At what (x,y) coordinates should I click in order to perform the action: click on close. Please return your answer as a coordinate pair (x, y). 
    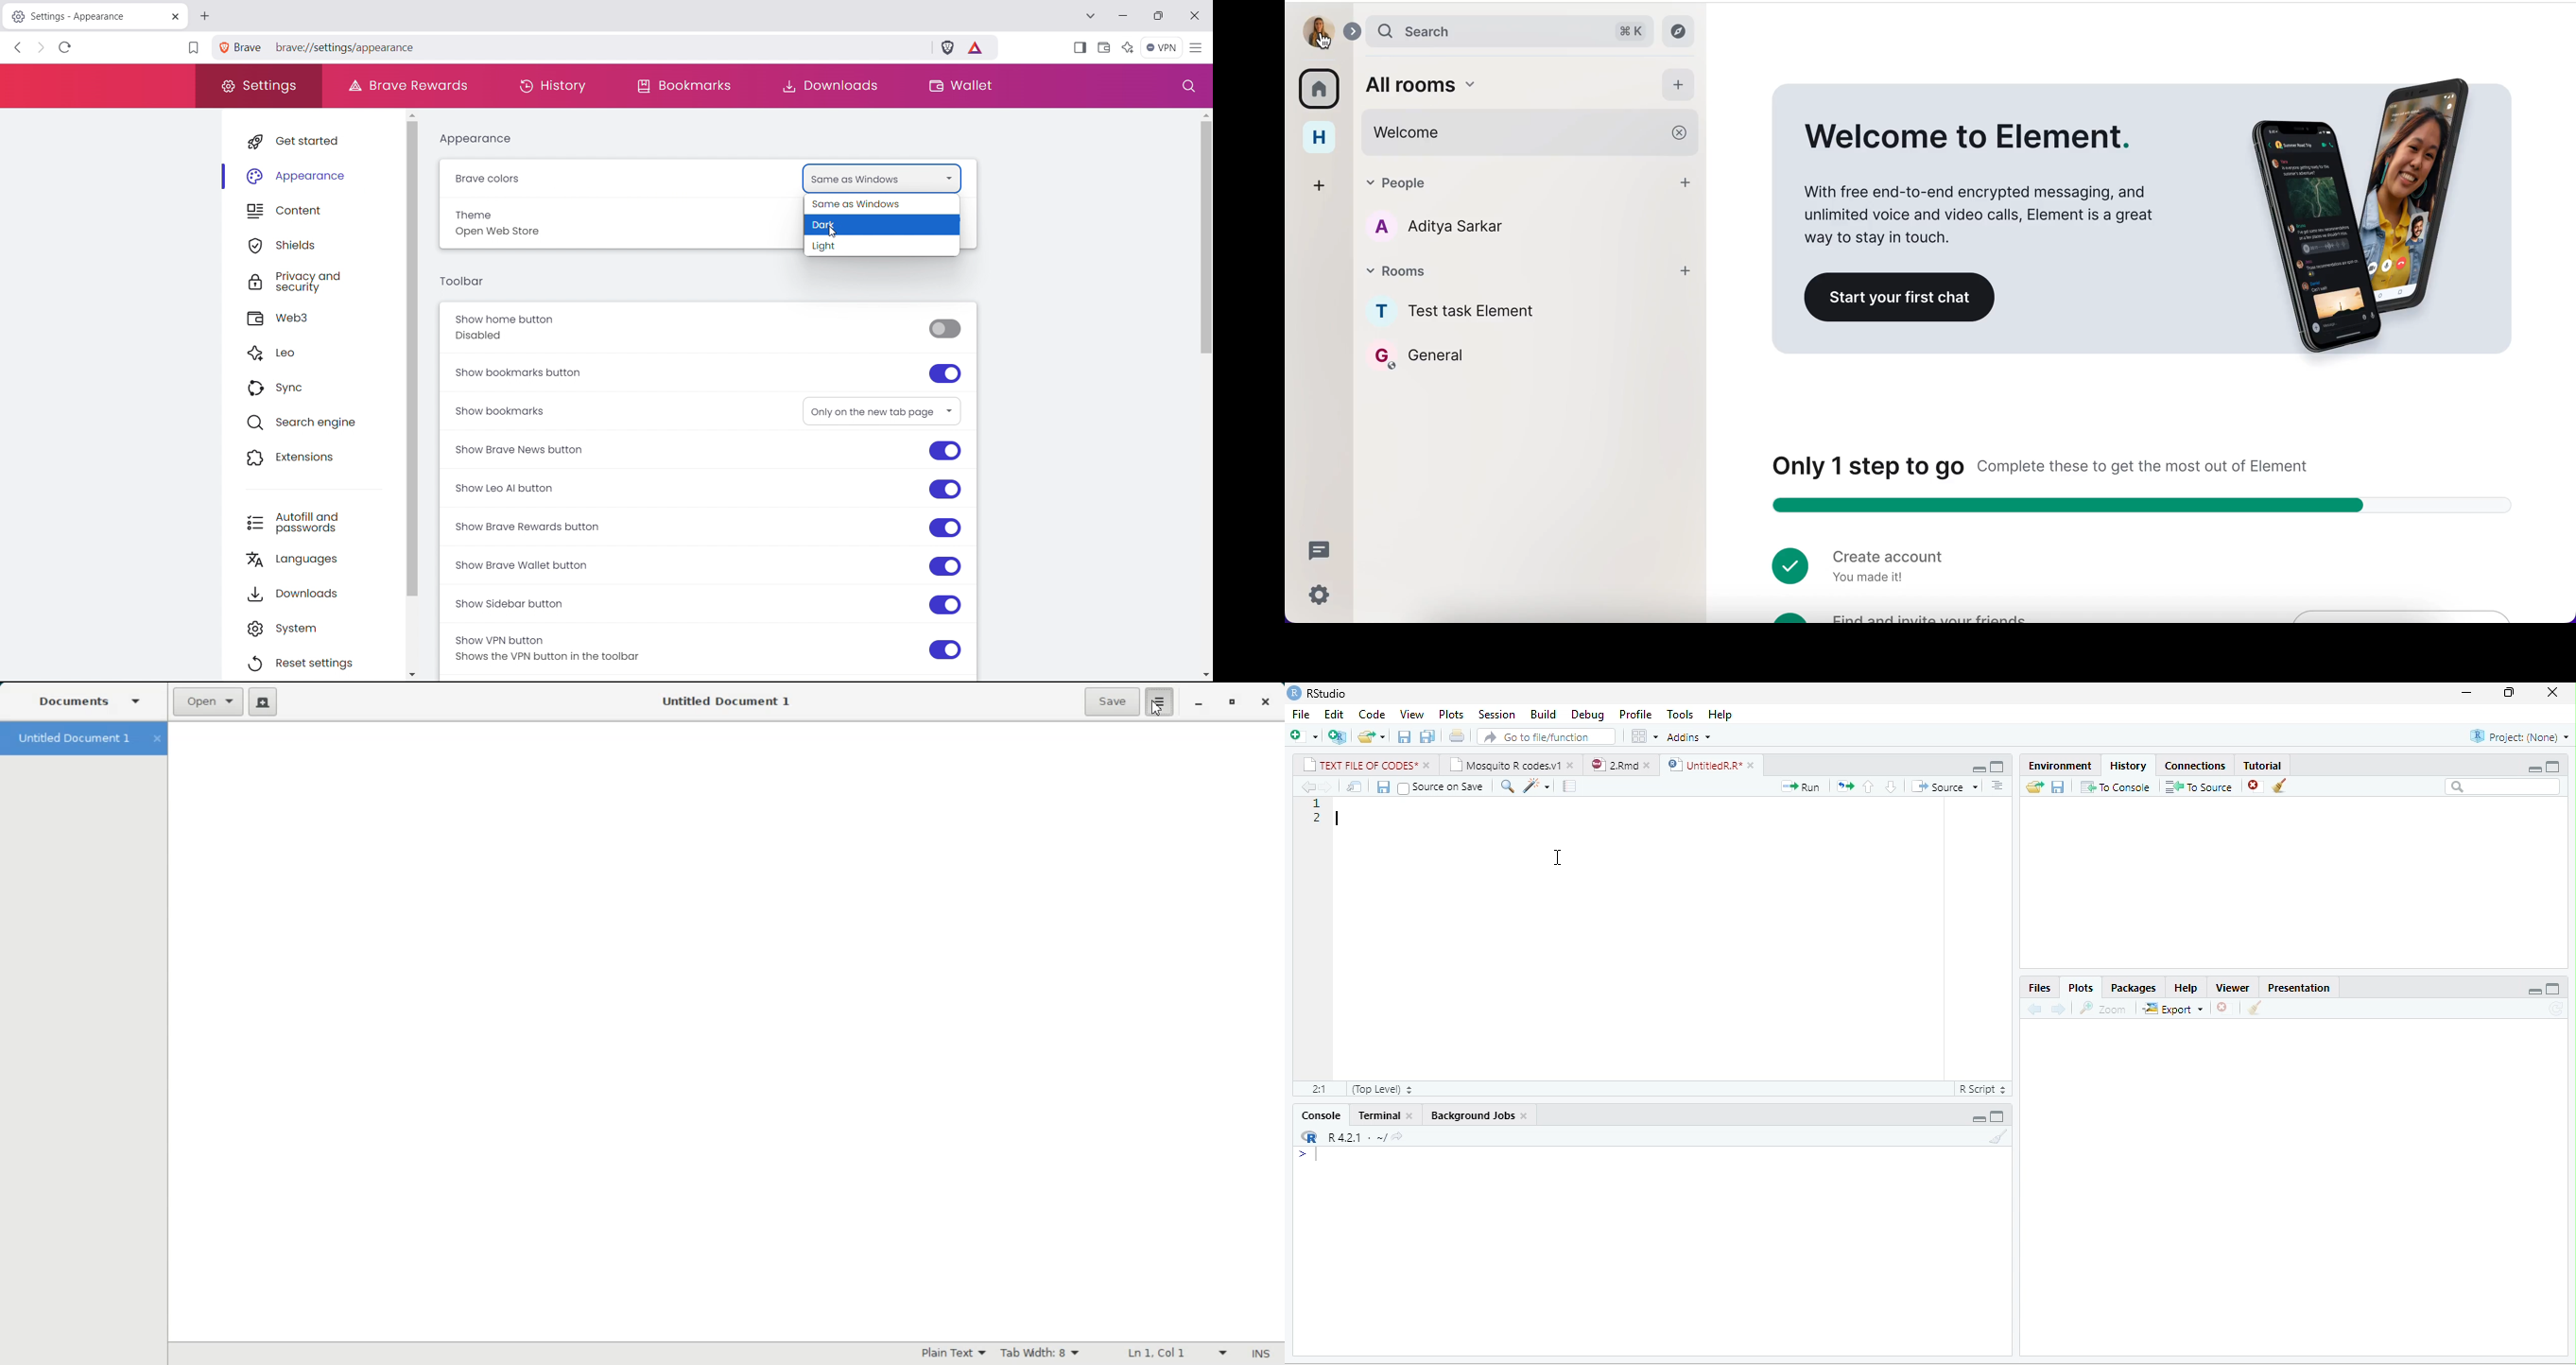
    Looking at the image, I should click on (2552, 692).